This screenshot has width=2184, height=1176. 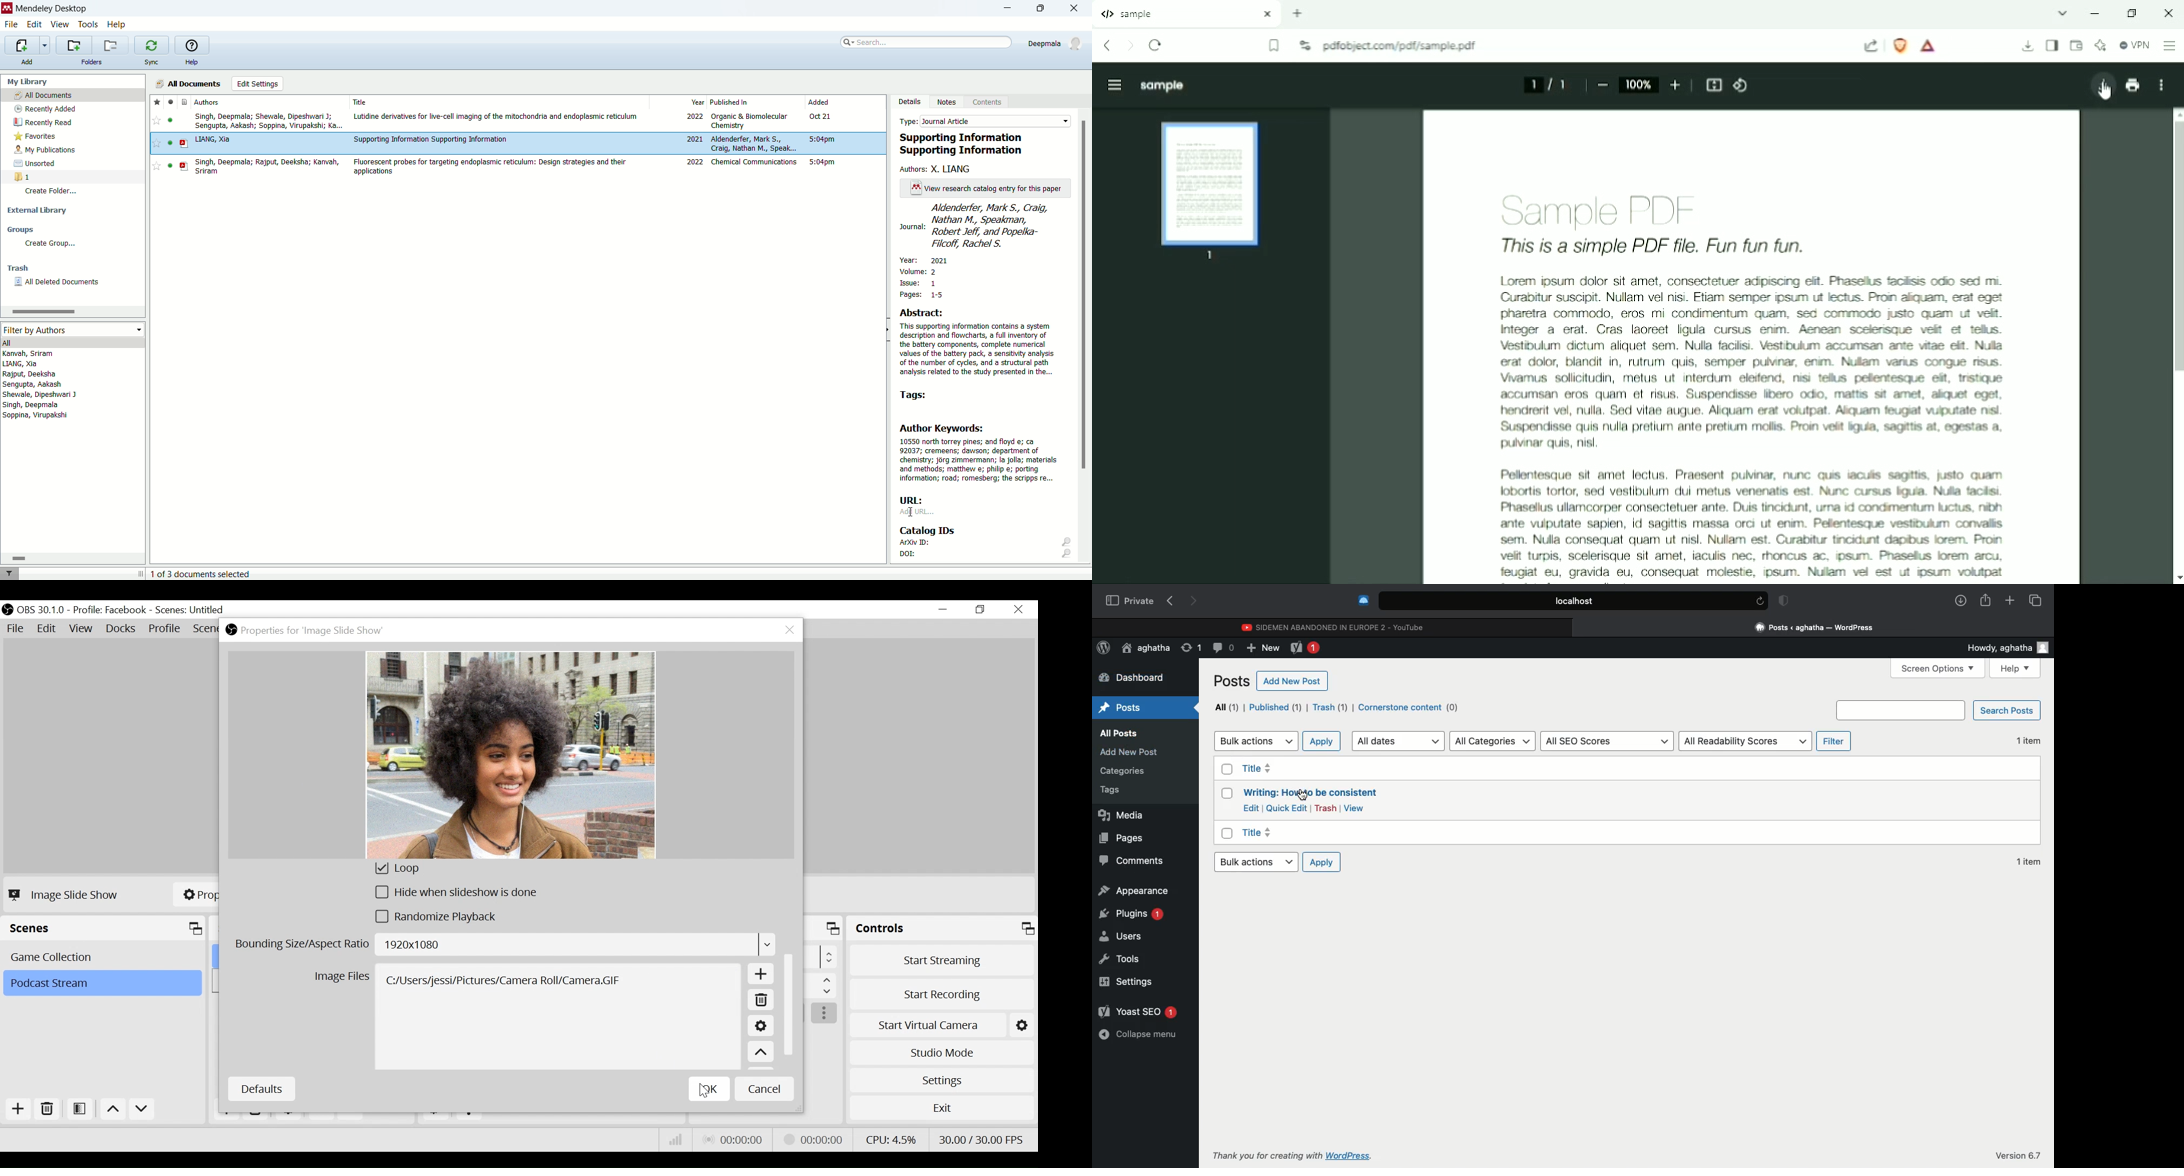 What do you see at coordinates (30, 374) in the screenshot?
I see `rajput, deeksha` at bounding box center [30, 374].